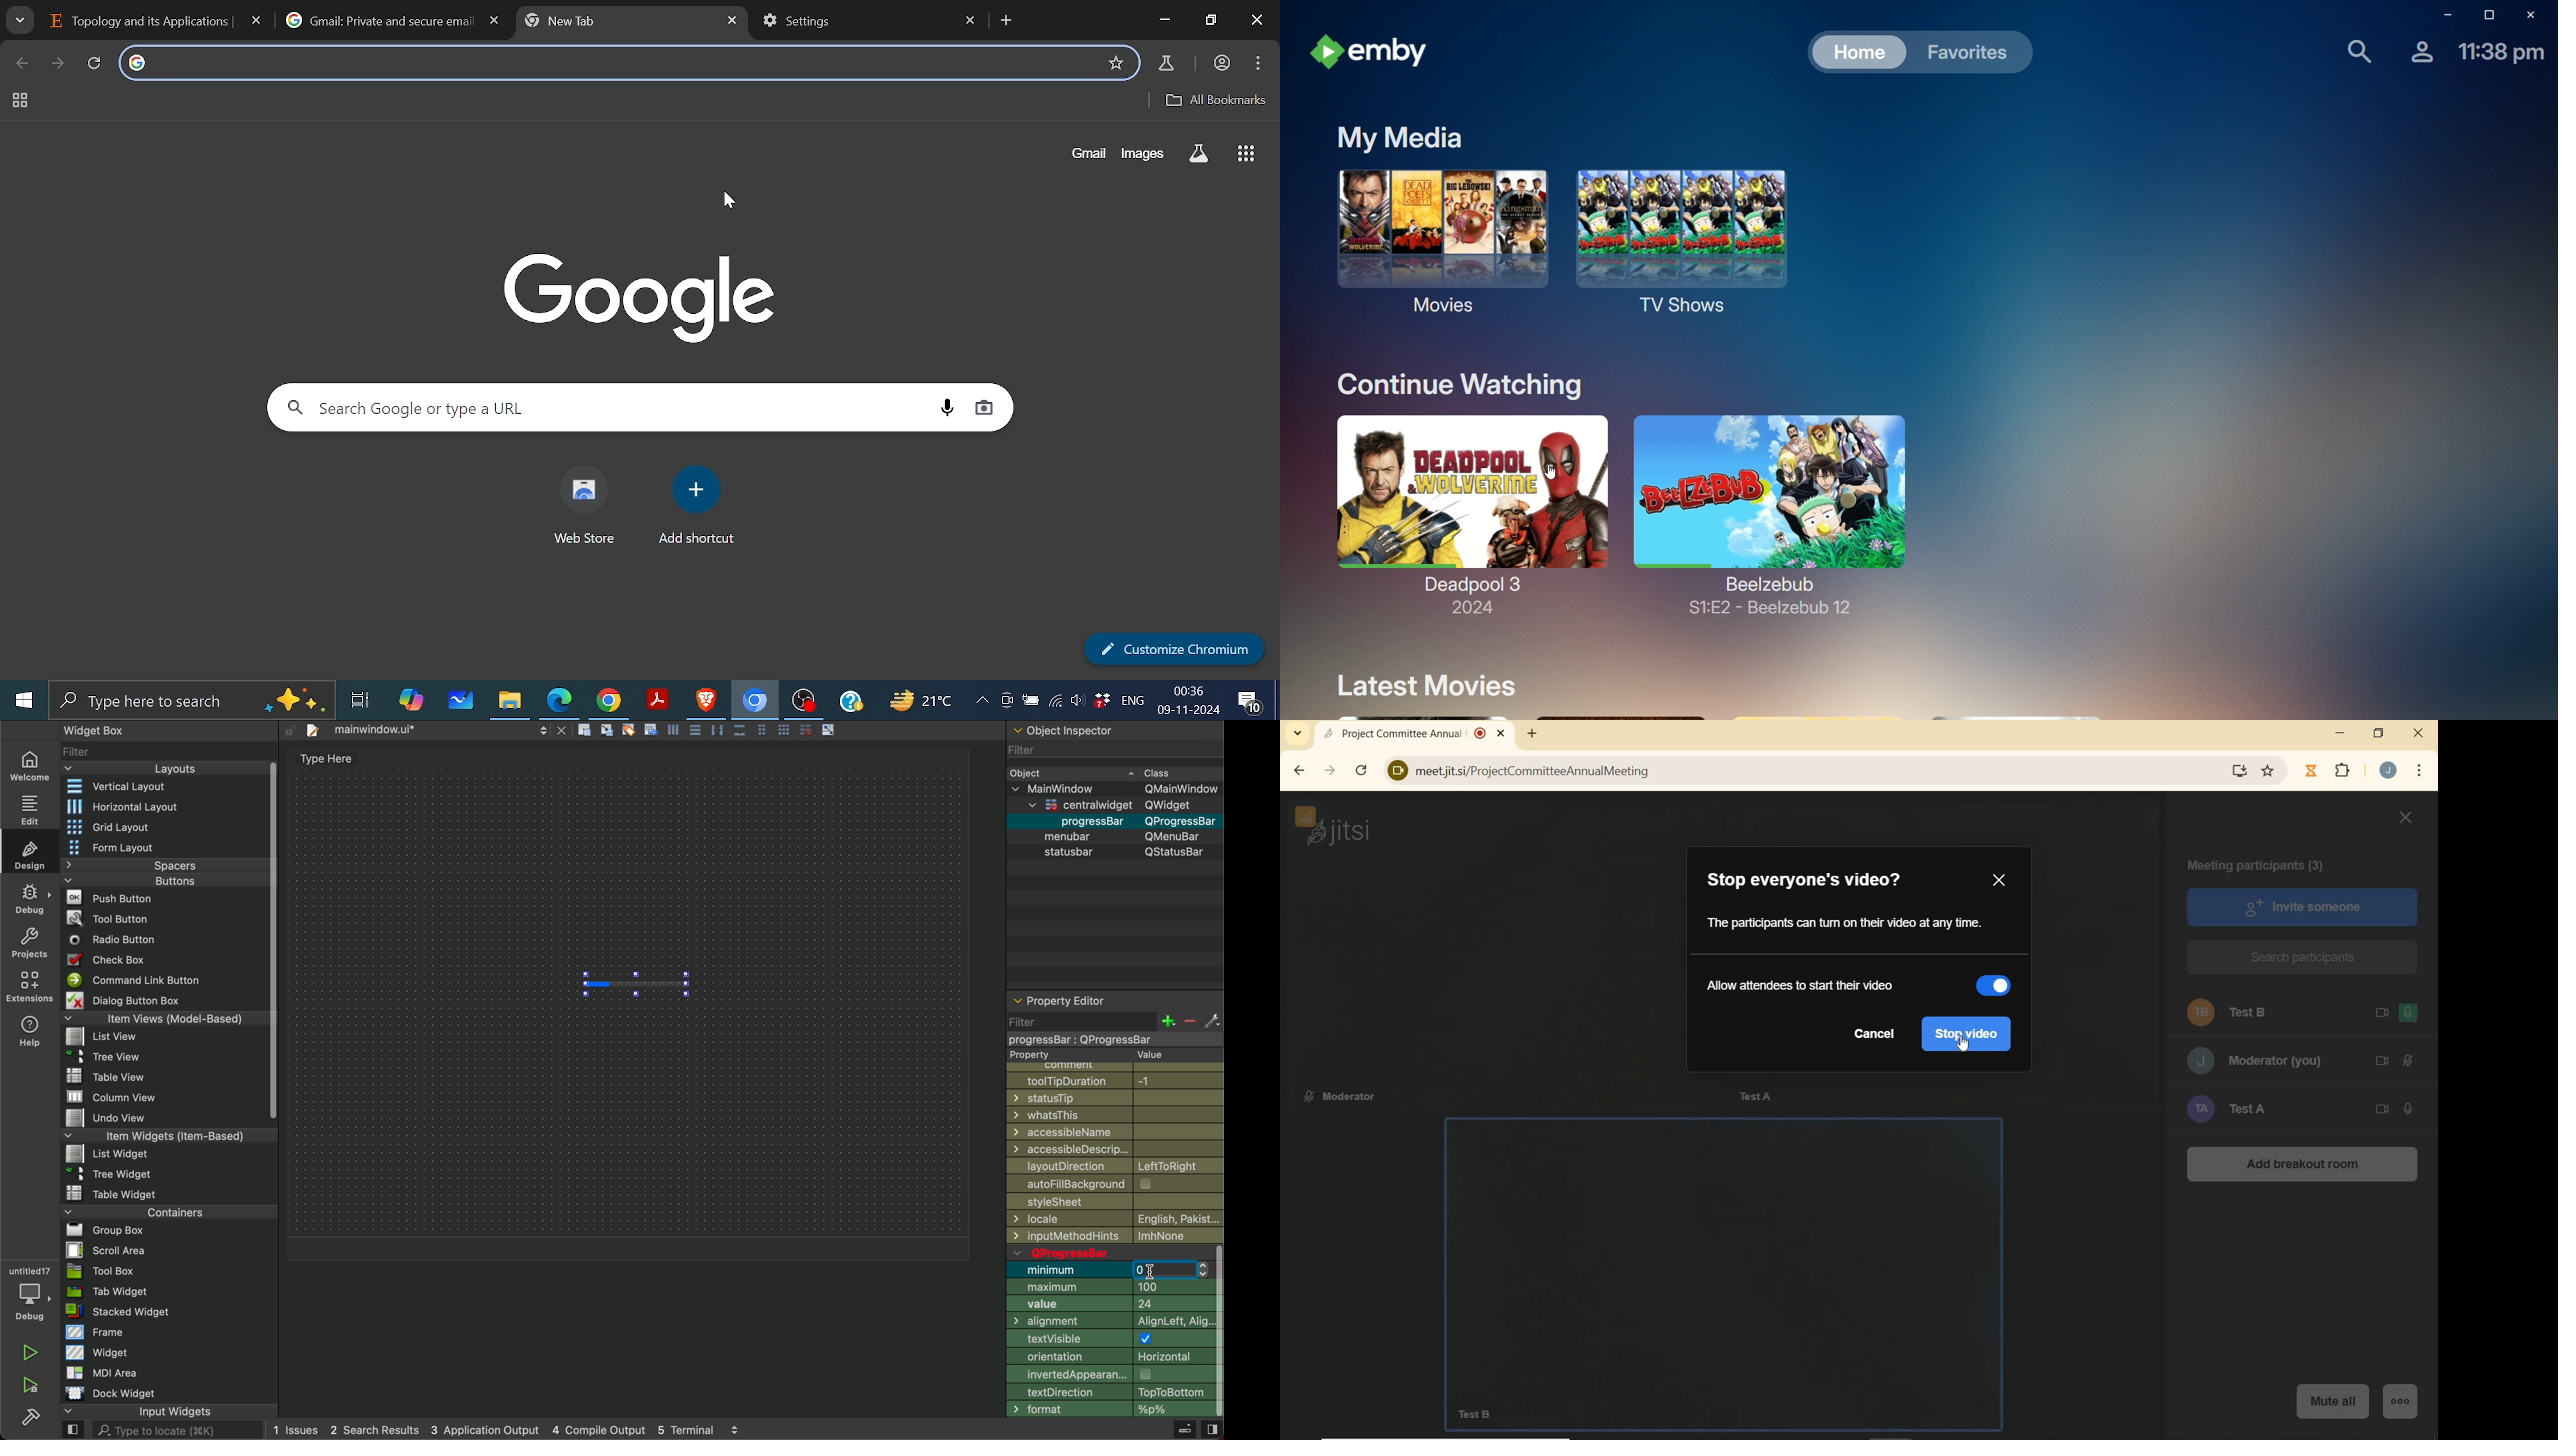 This screenshot has width=2576, height=1456. Describe the element at coordinates (104, 1055) in the screenshot. I see `File` at that location.